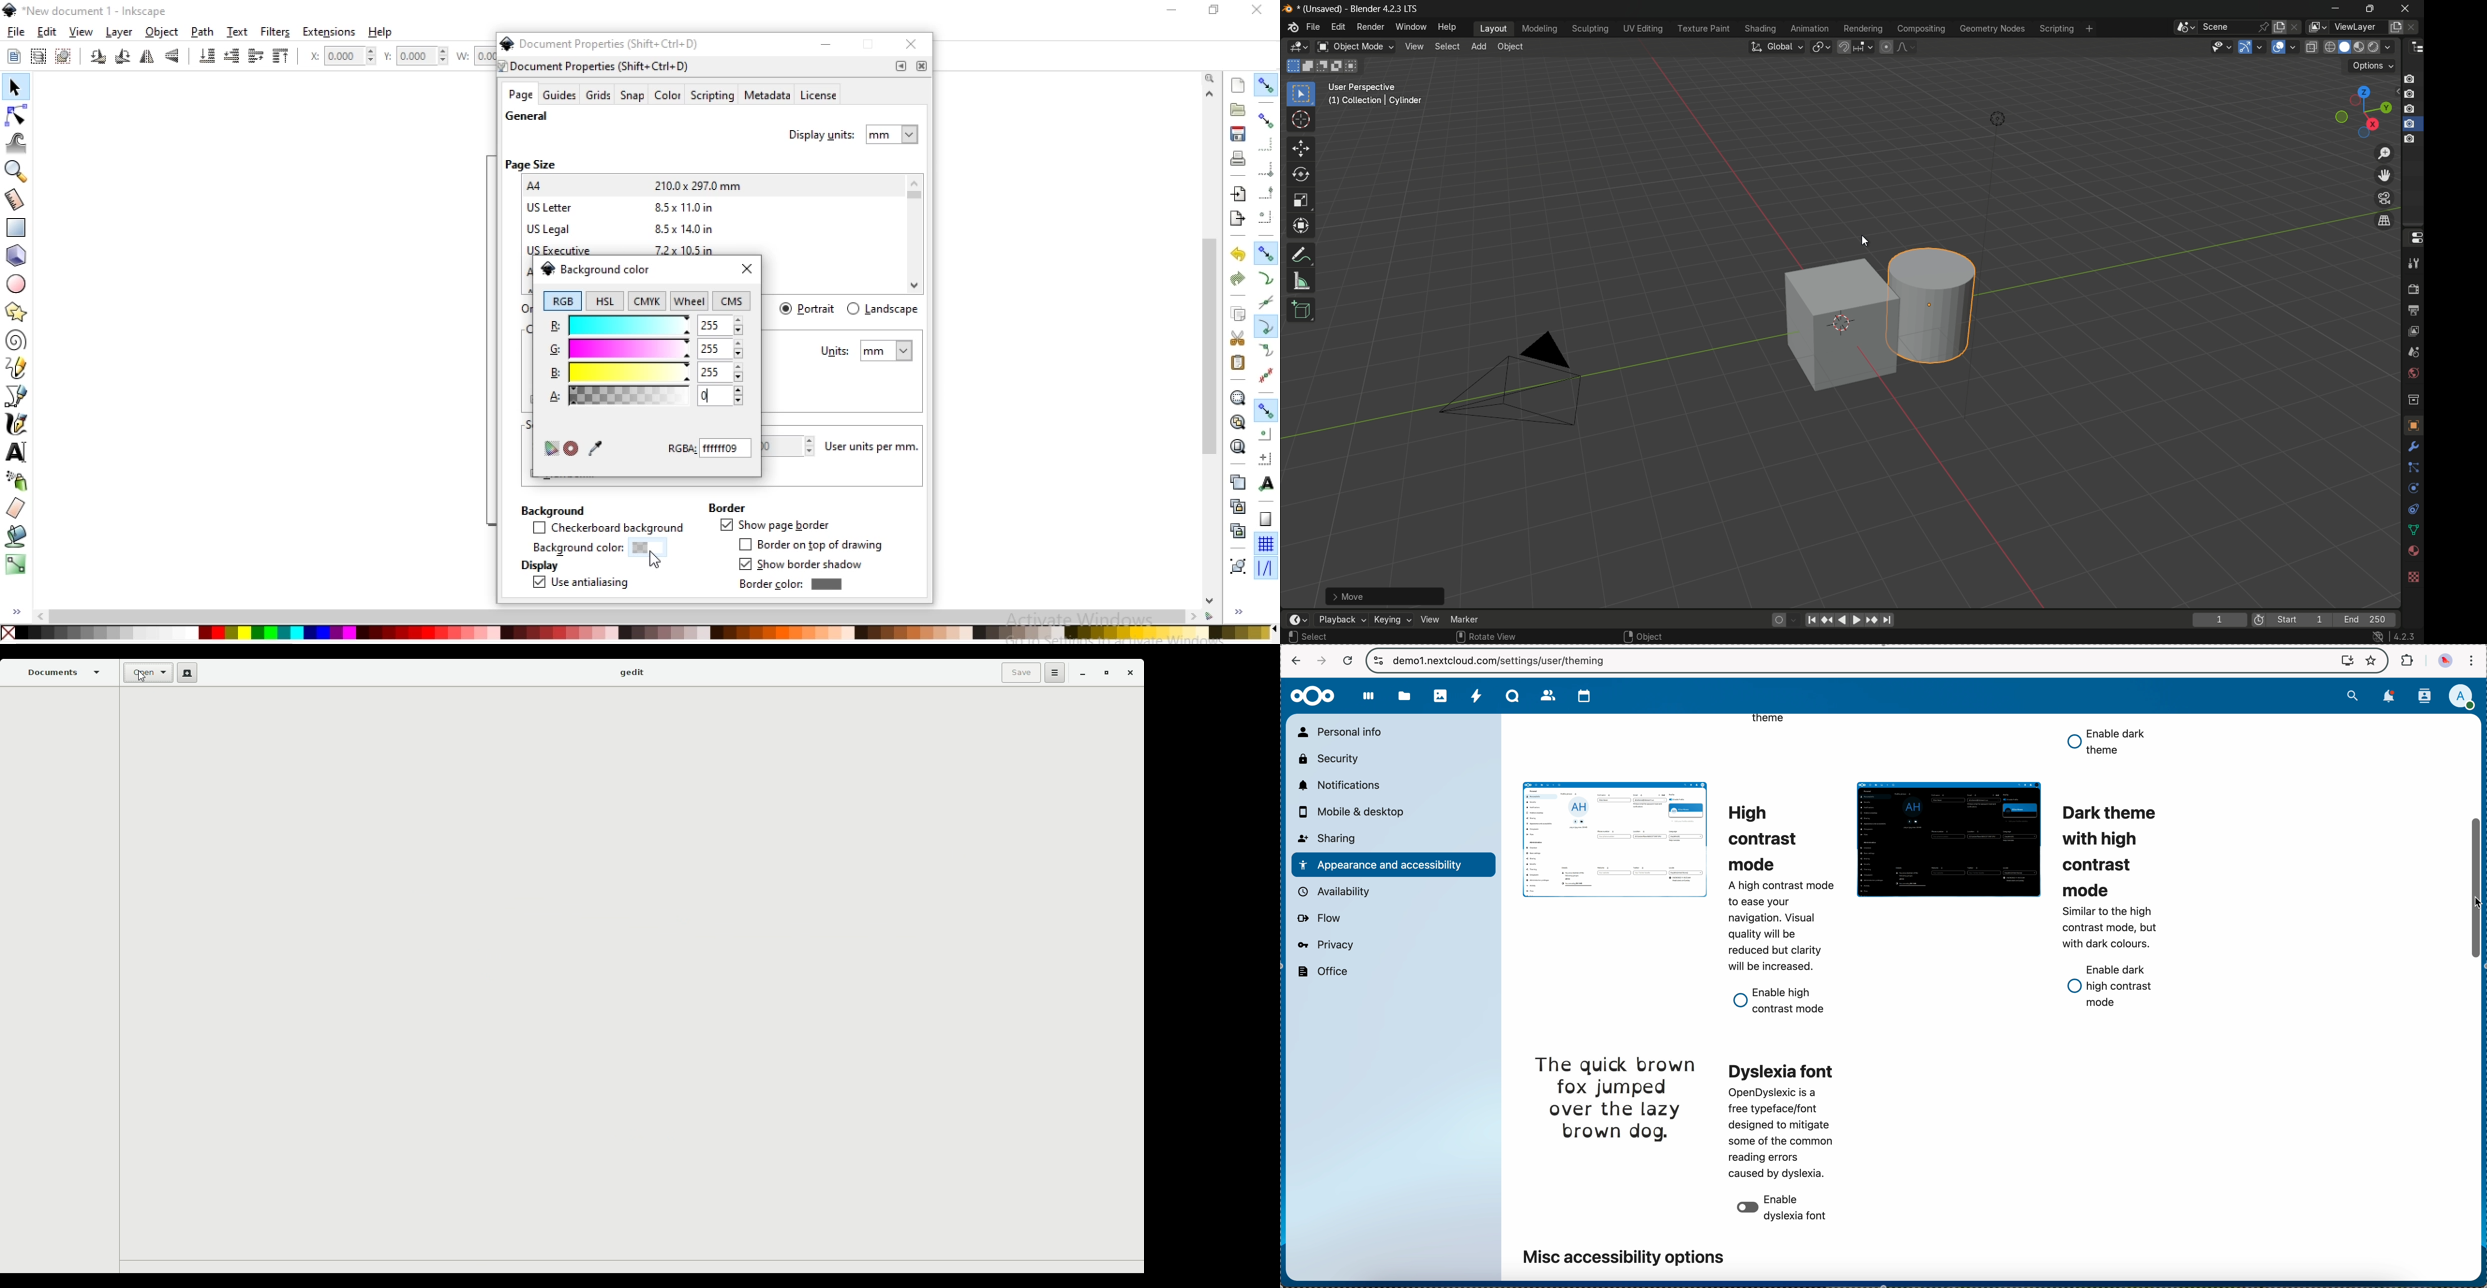 The image size is (2492, 1288). I want to click on cut, so click(1238, 337).